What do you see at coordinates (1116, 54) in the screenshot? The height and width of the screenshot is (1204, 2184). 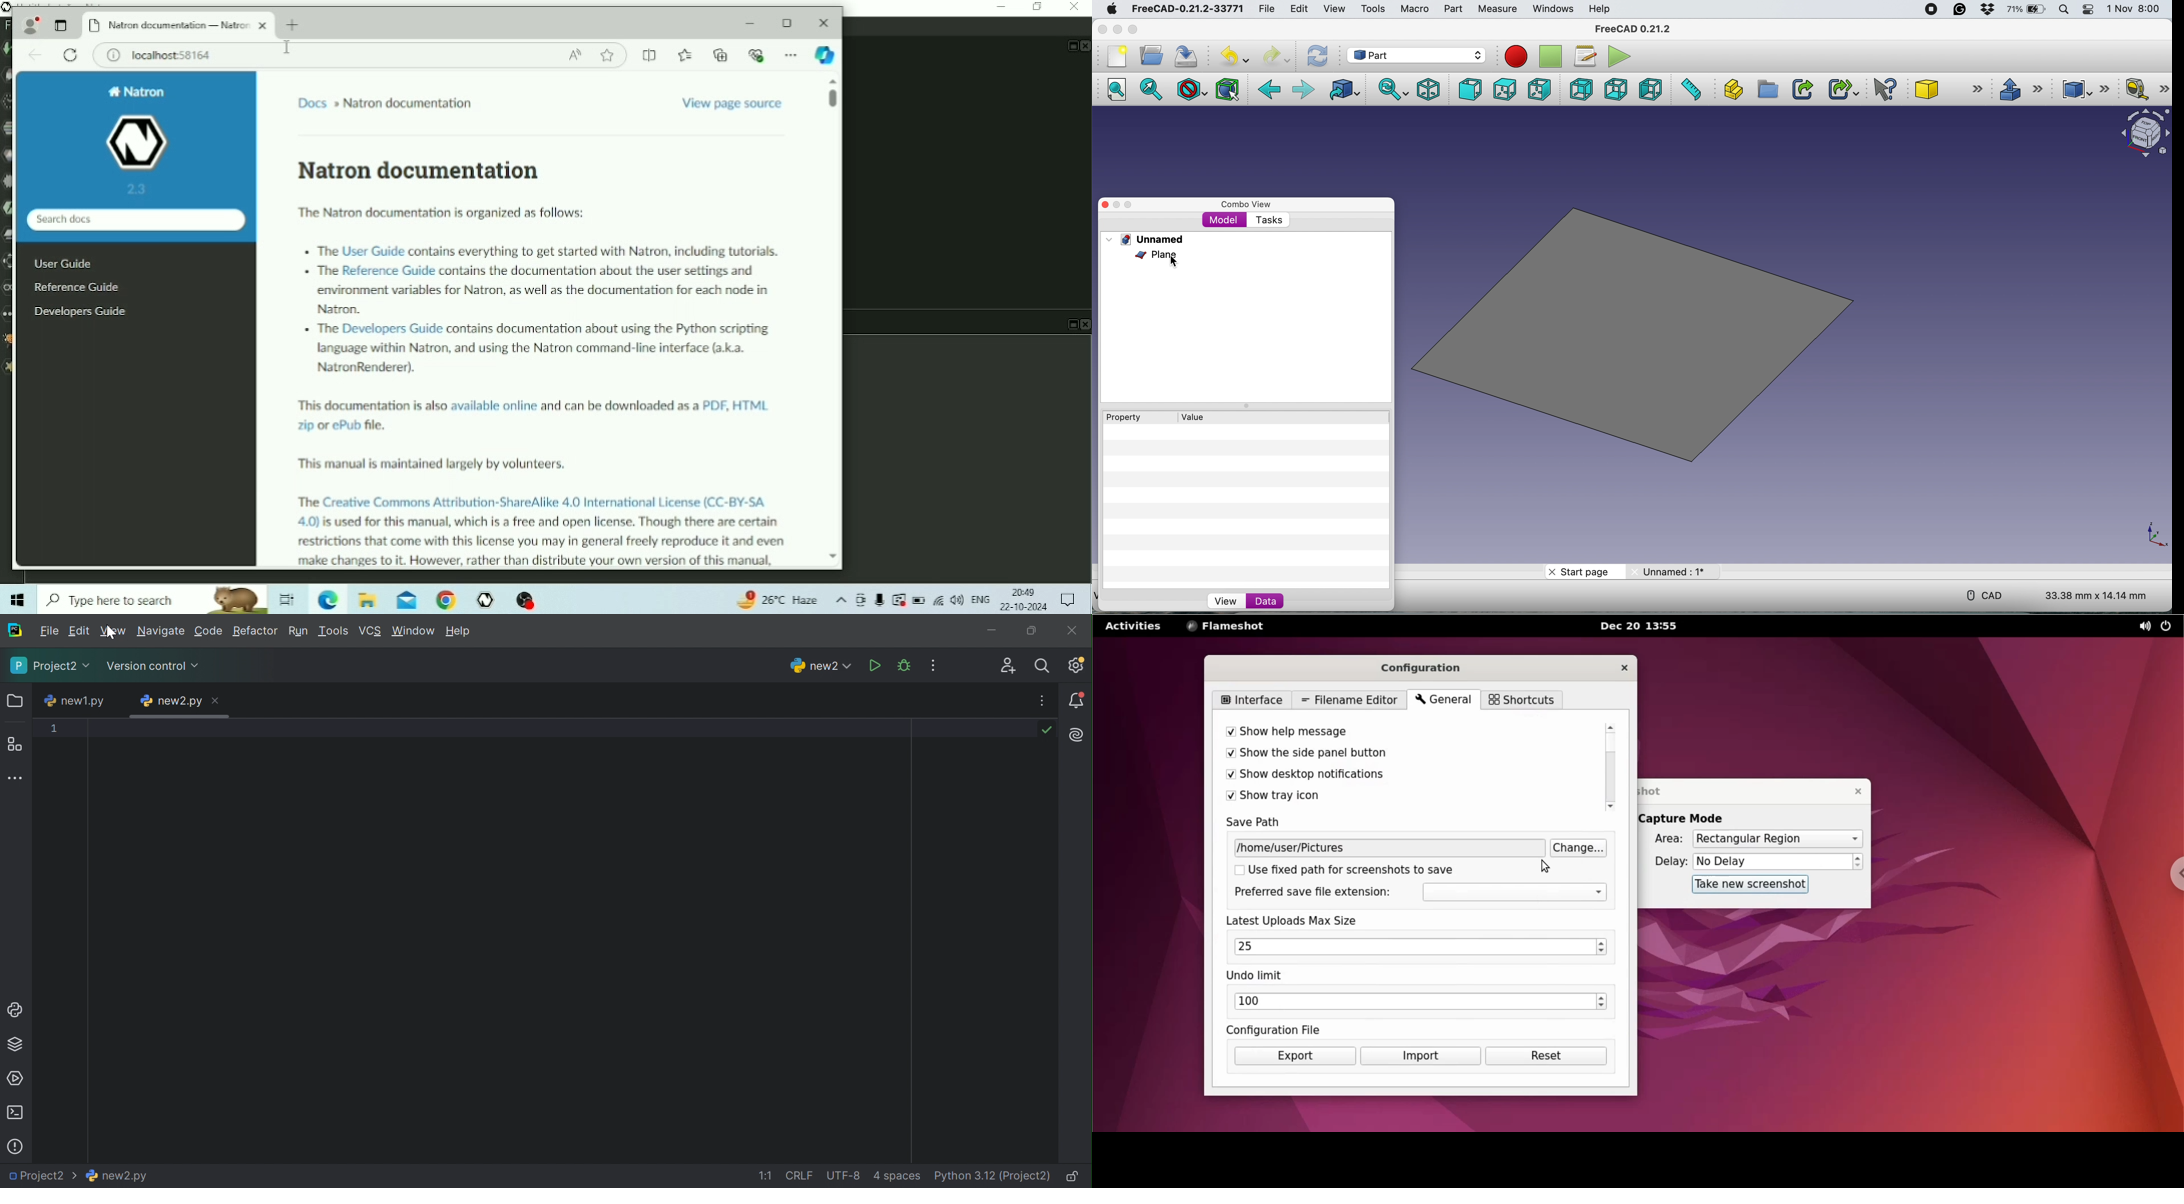 I see `new` at bounding box center [1116, 54].